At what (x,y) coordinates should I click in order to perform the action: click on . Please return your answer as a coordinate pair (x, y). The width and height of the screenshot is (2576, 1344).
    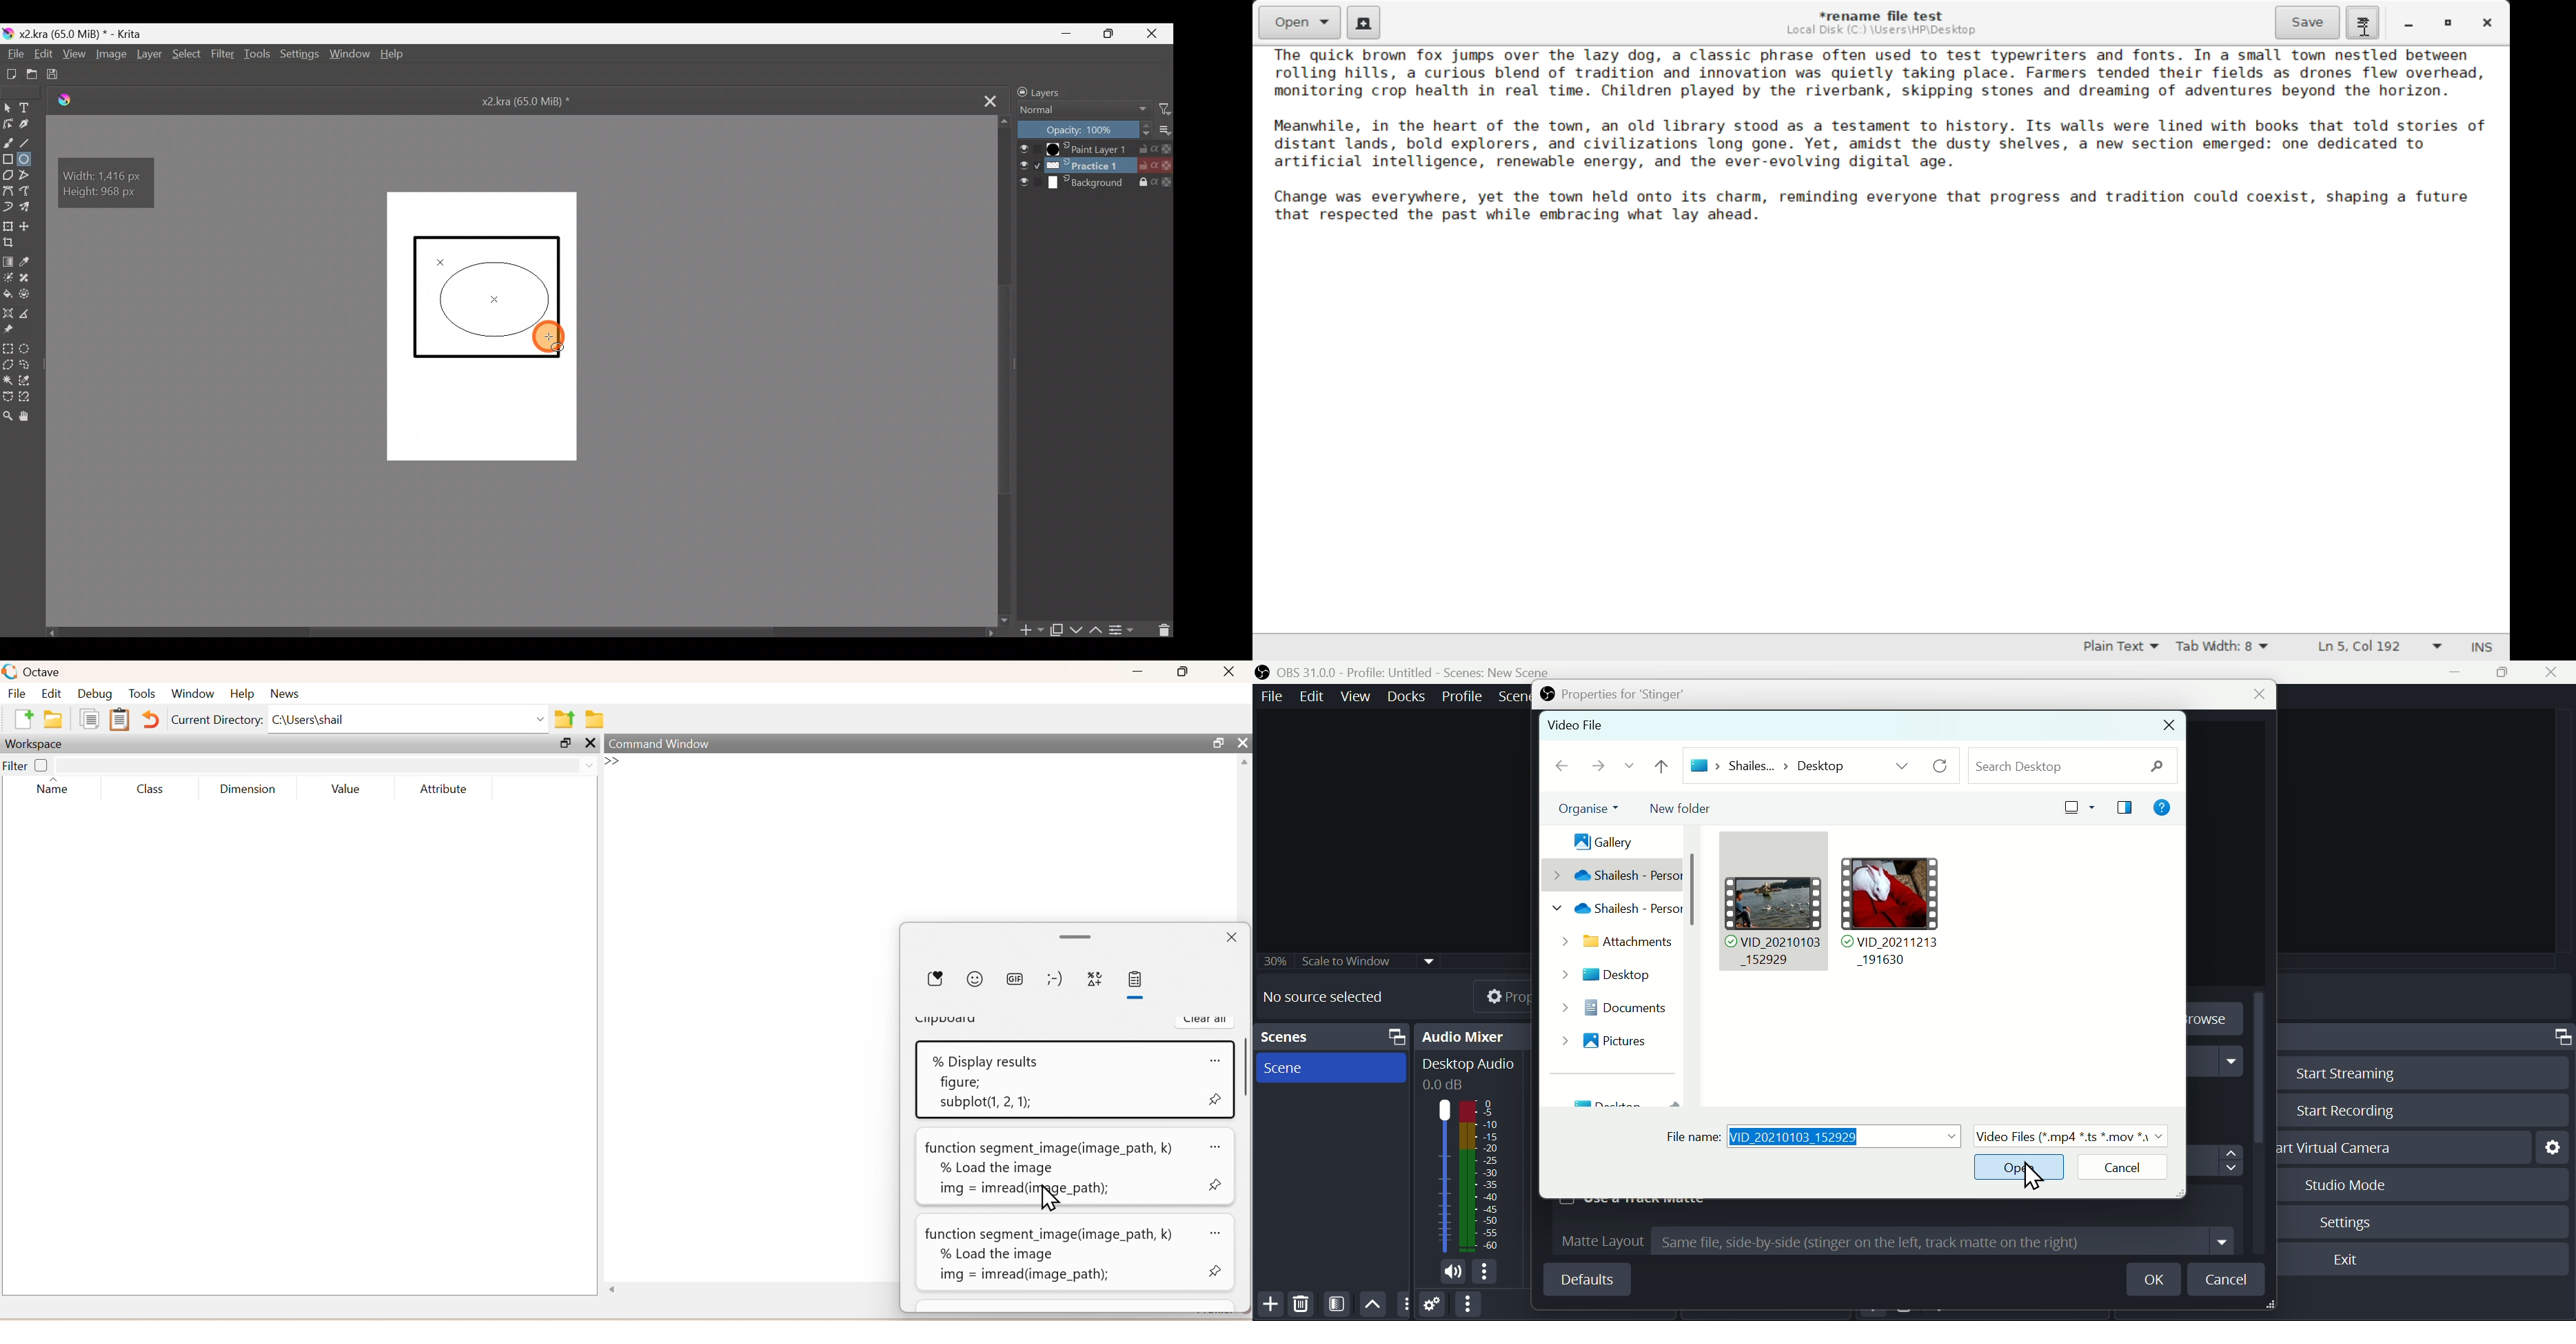
    Looking at the image, I should click on (1315, 696).